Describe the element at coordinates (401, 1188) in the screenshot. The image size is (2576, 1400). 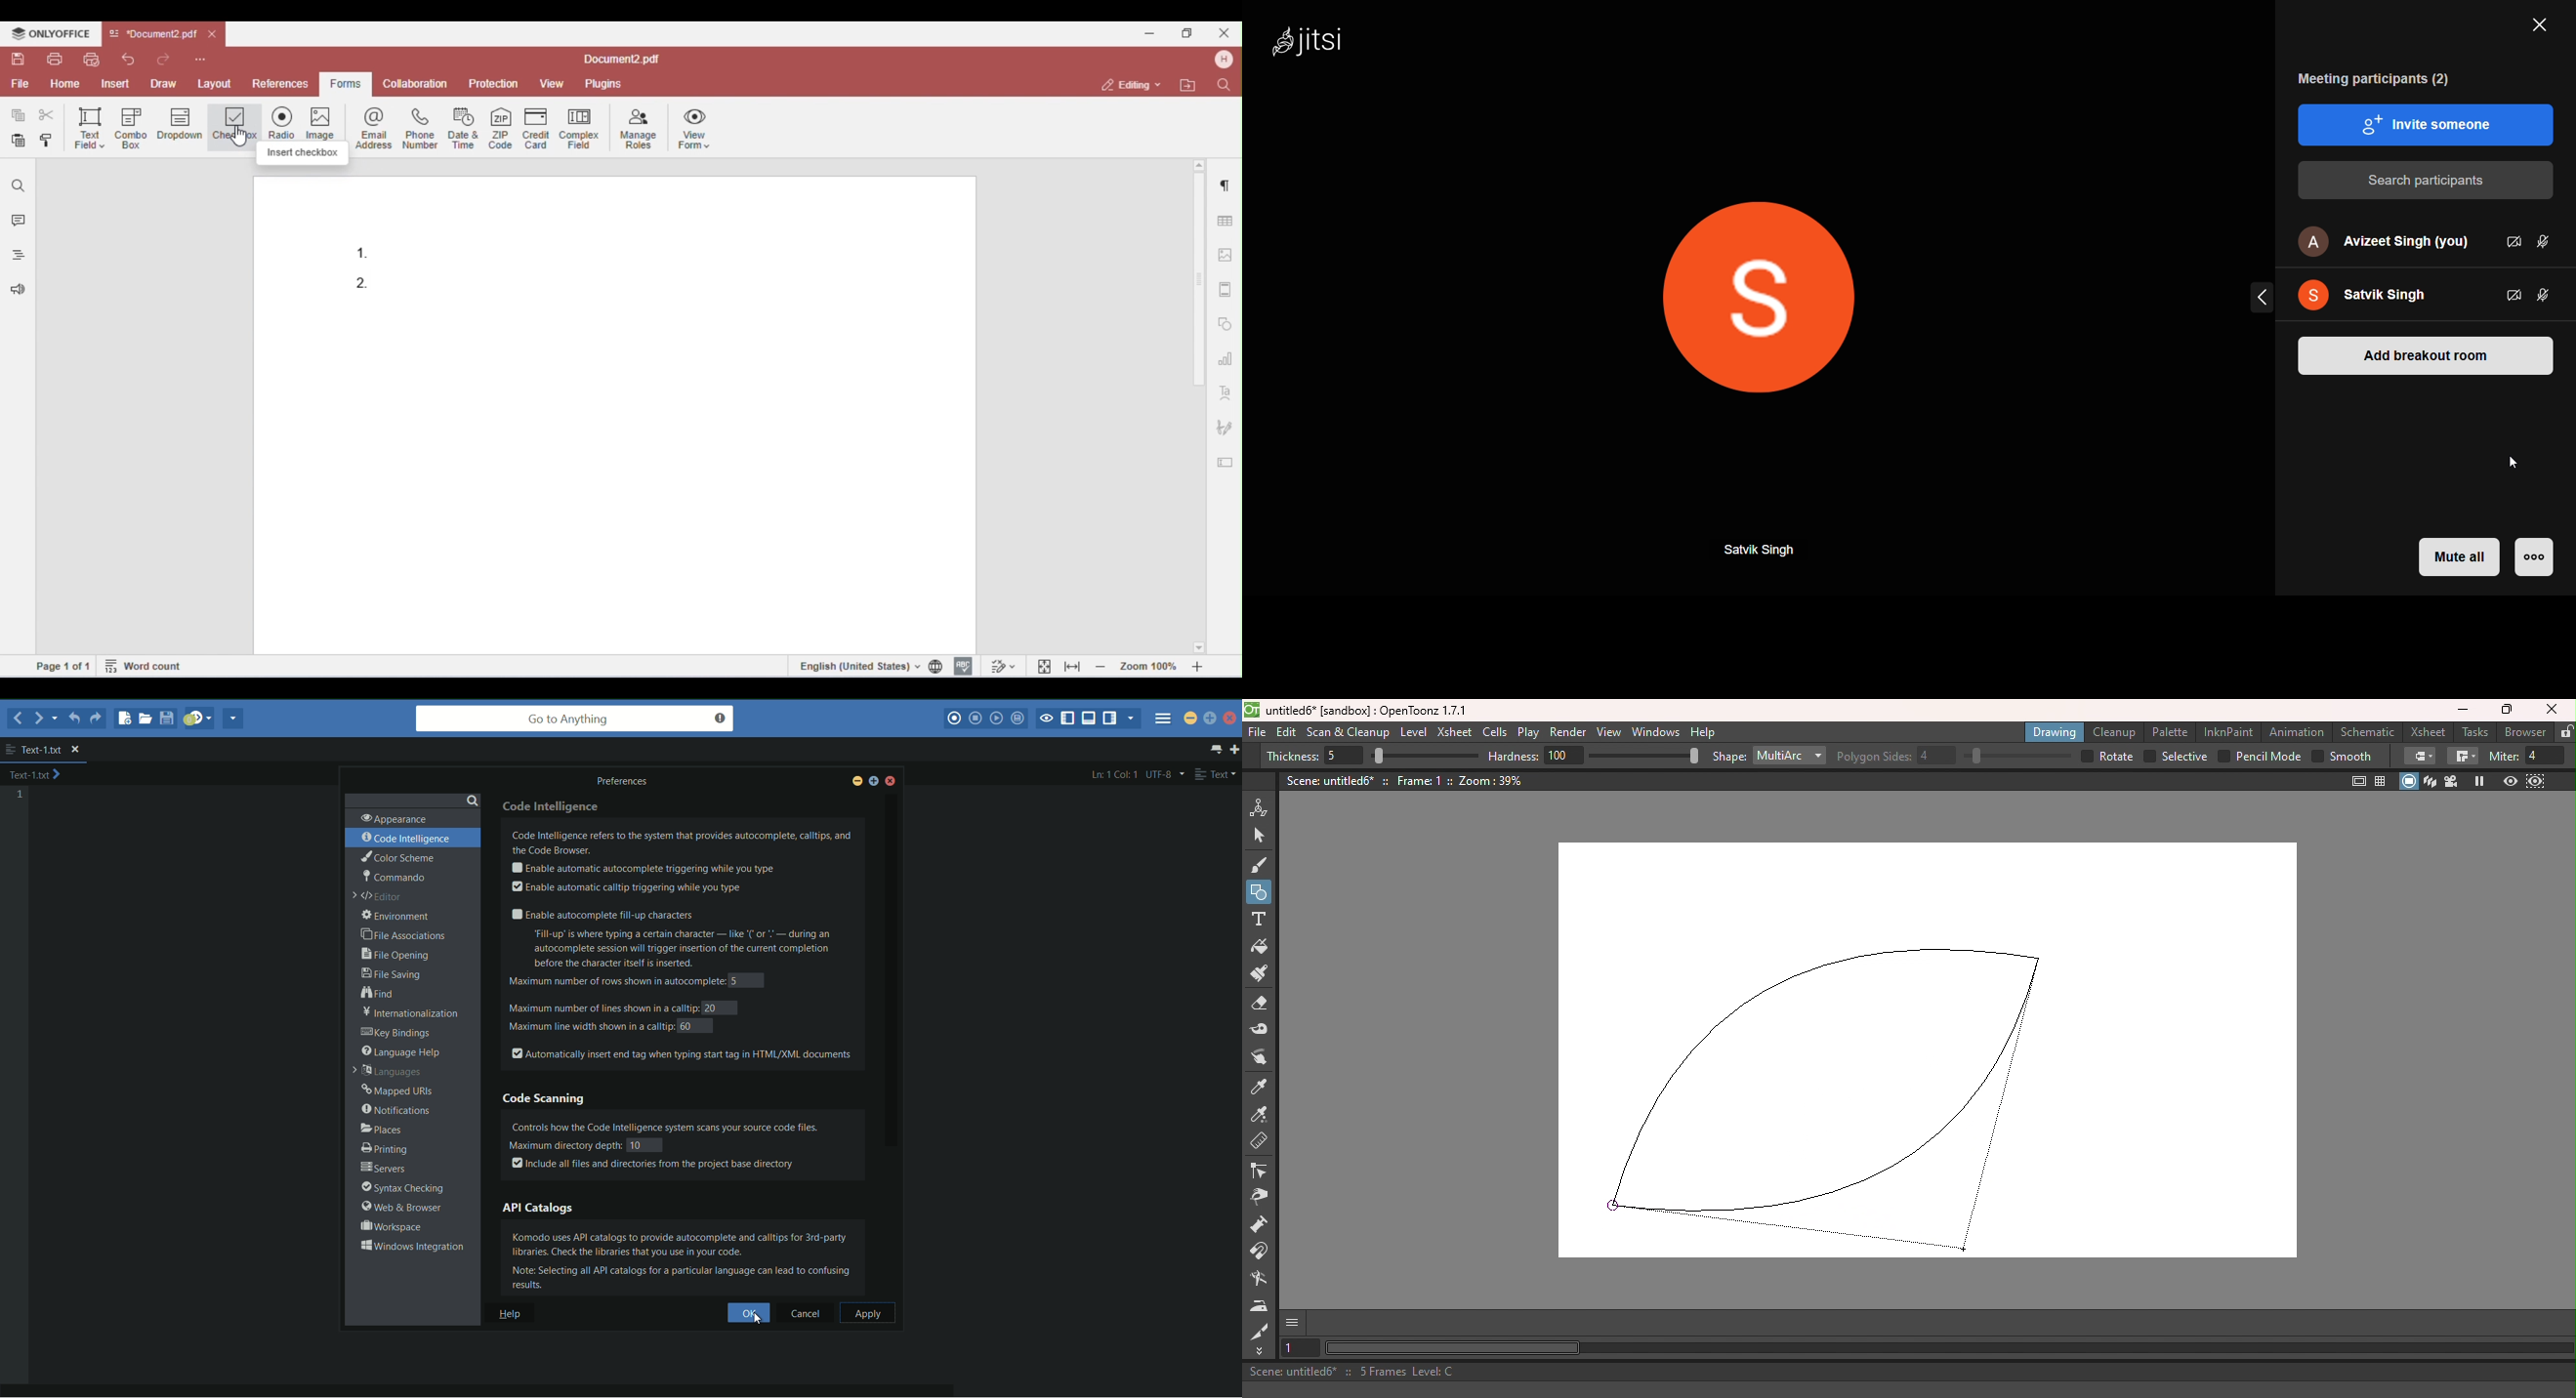
I see `syntax checking` at that location.